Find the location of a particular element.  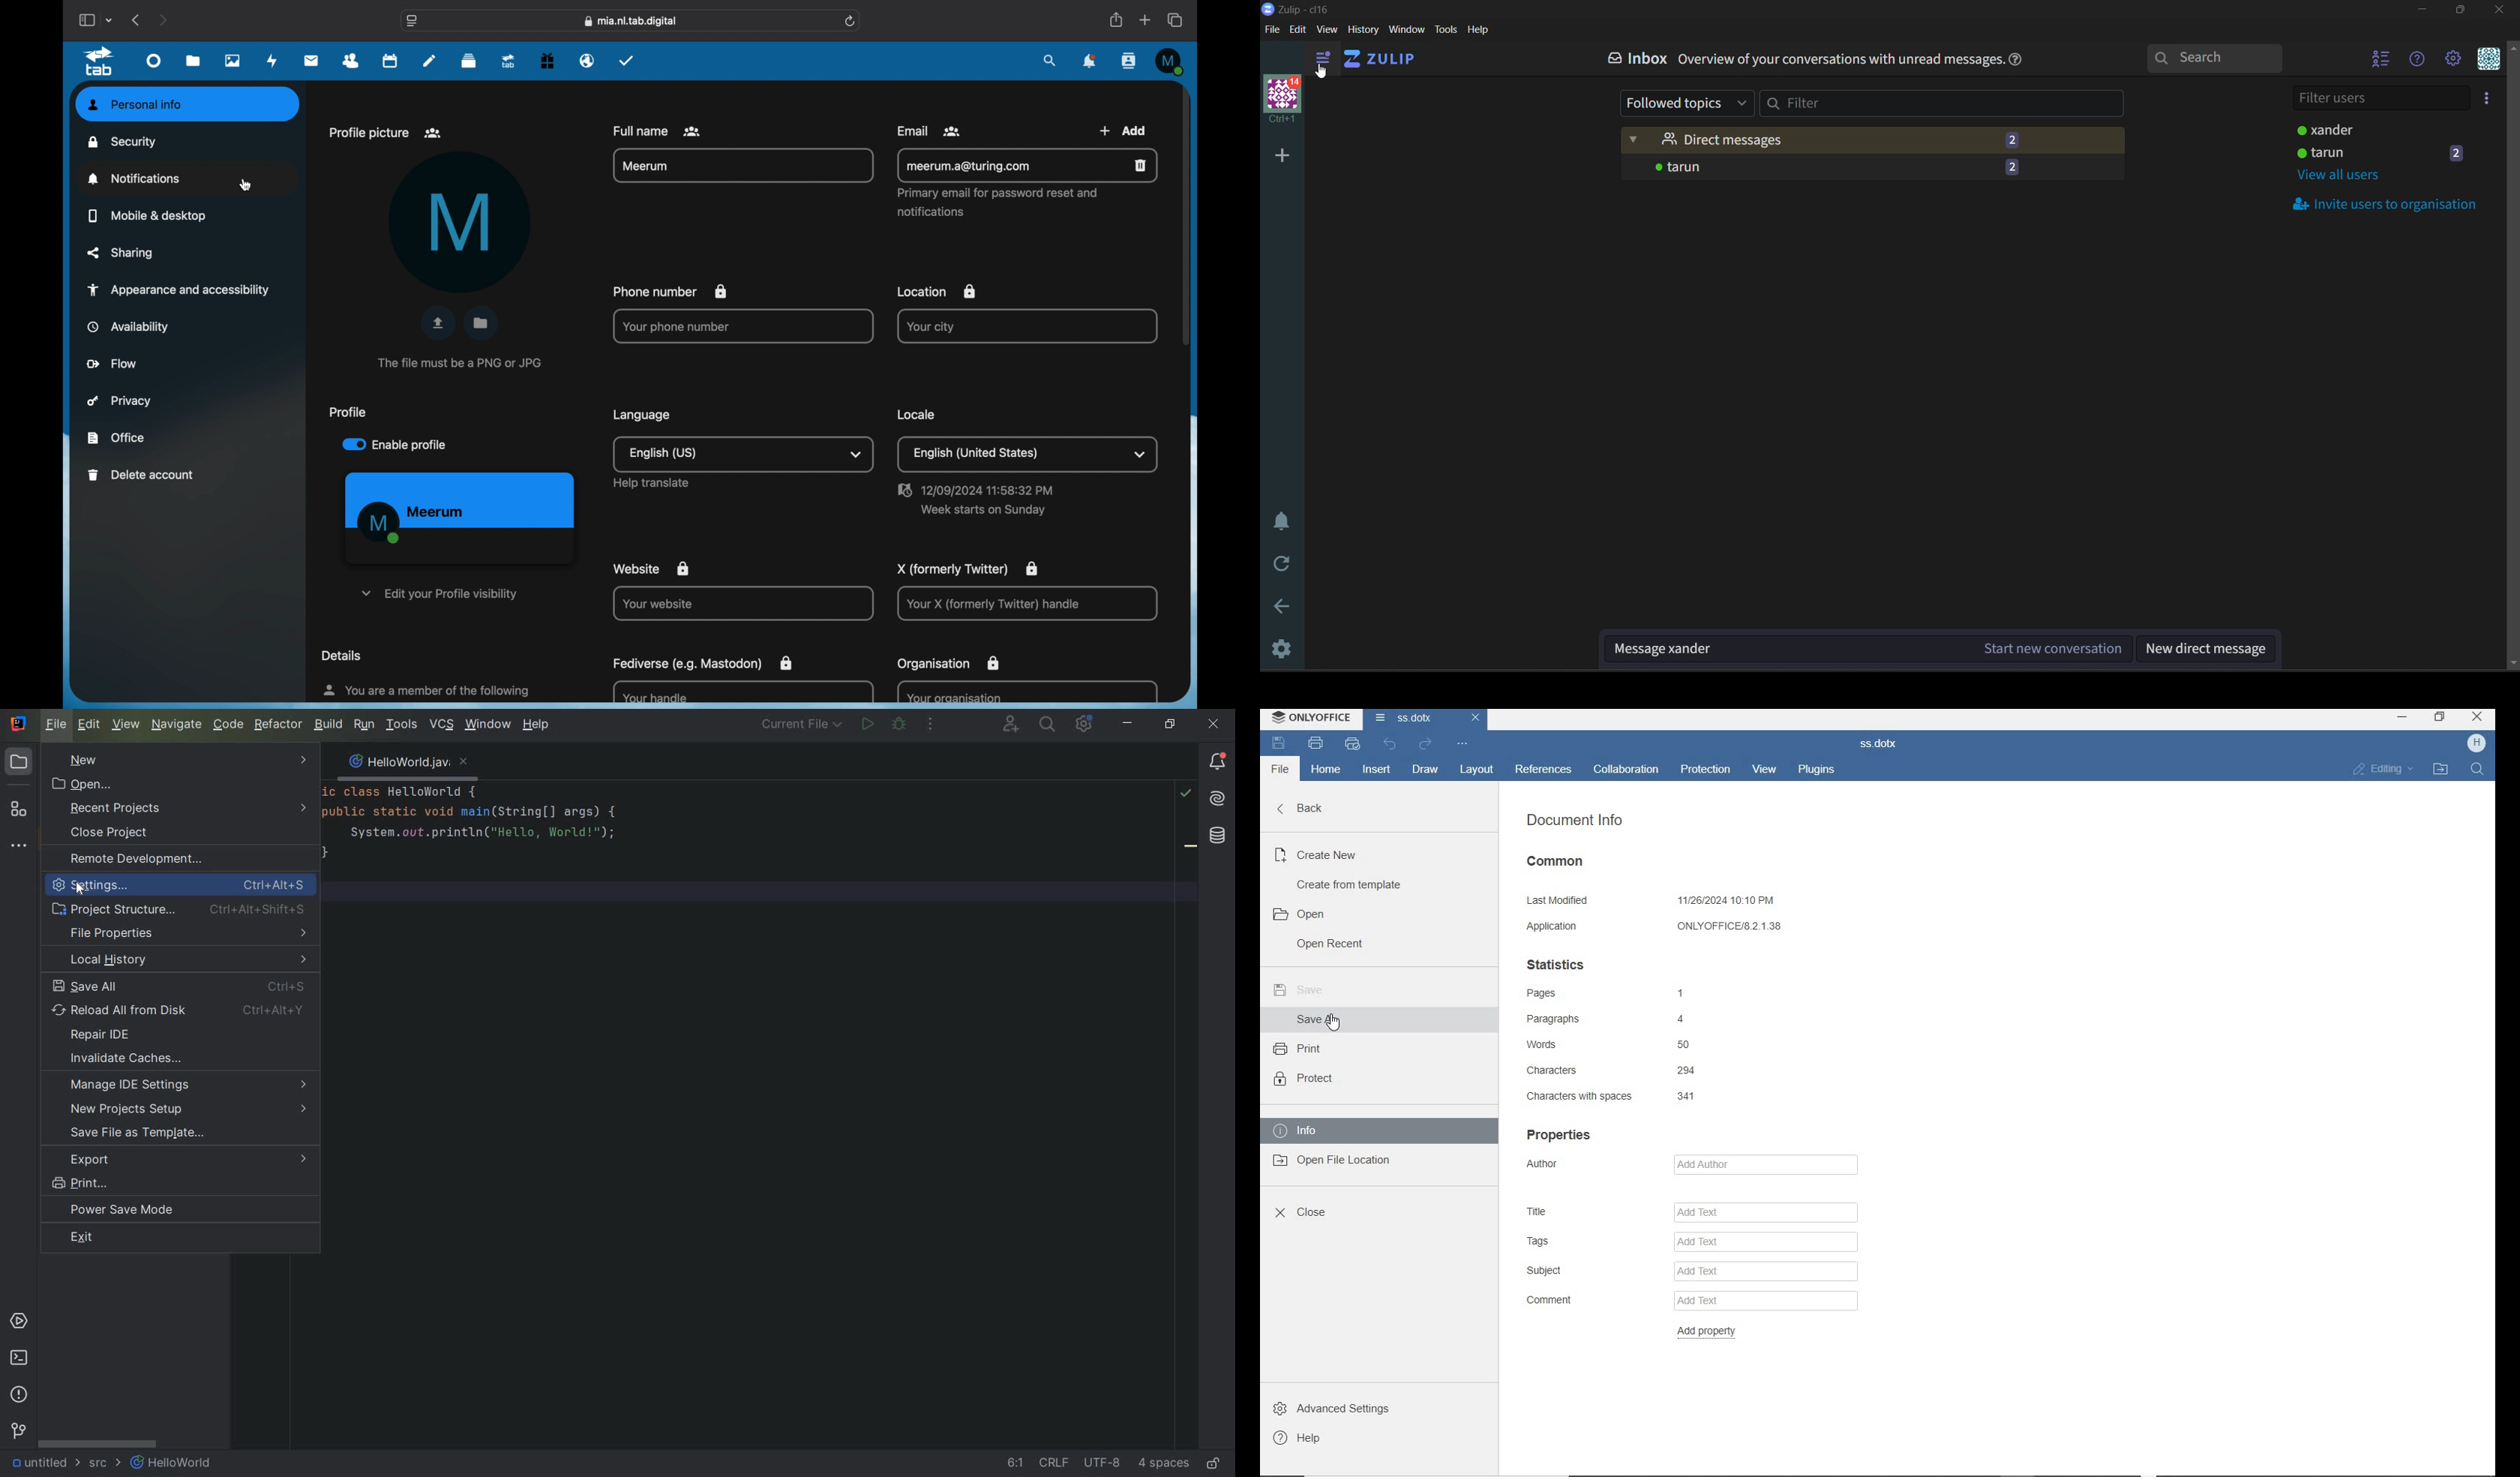

profile is located at coordinates (346, 412).